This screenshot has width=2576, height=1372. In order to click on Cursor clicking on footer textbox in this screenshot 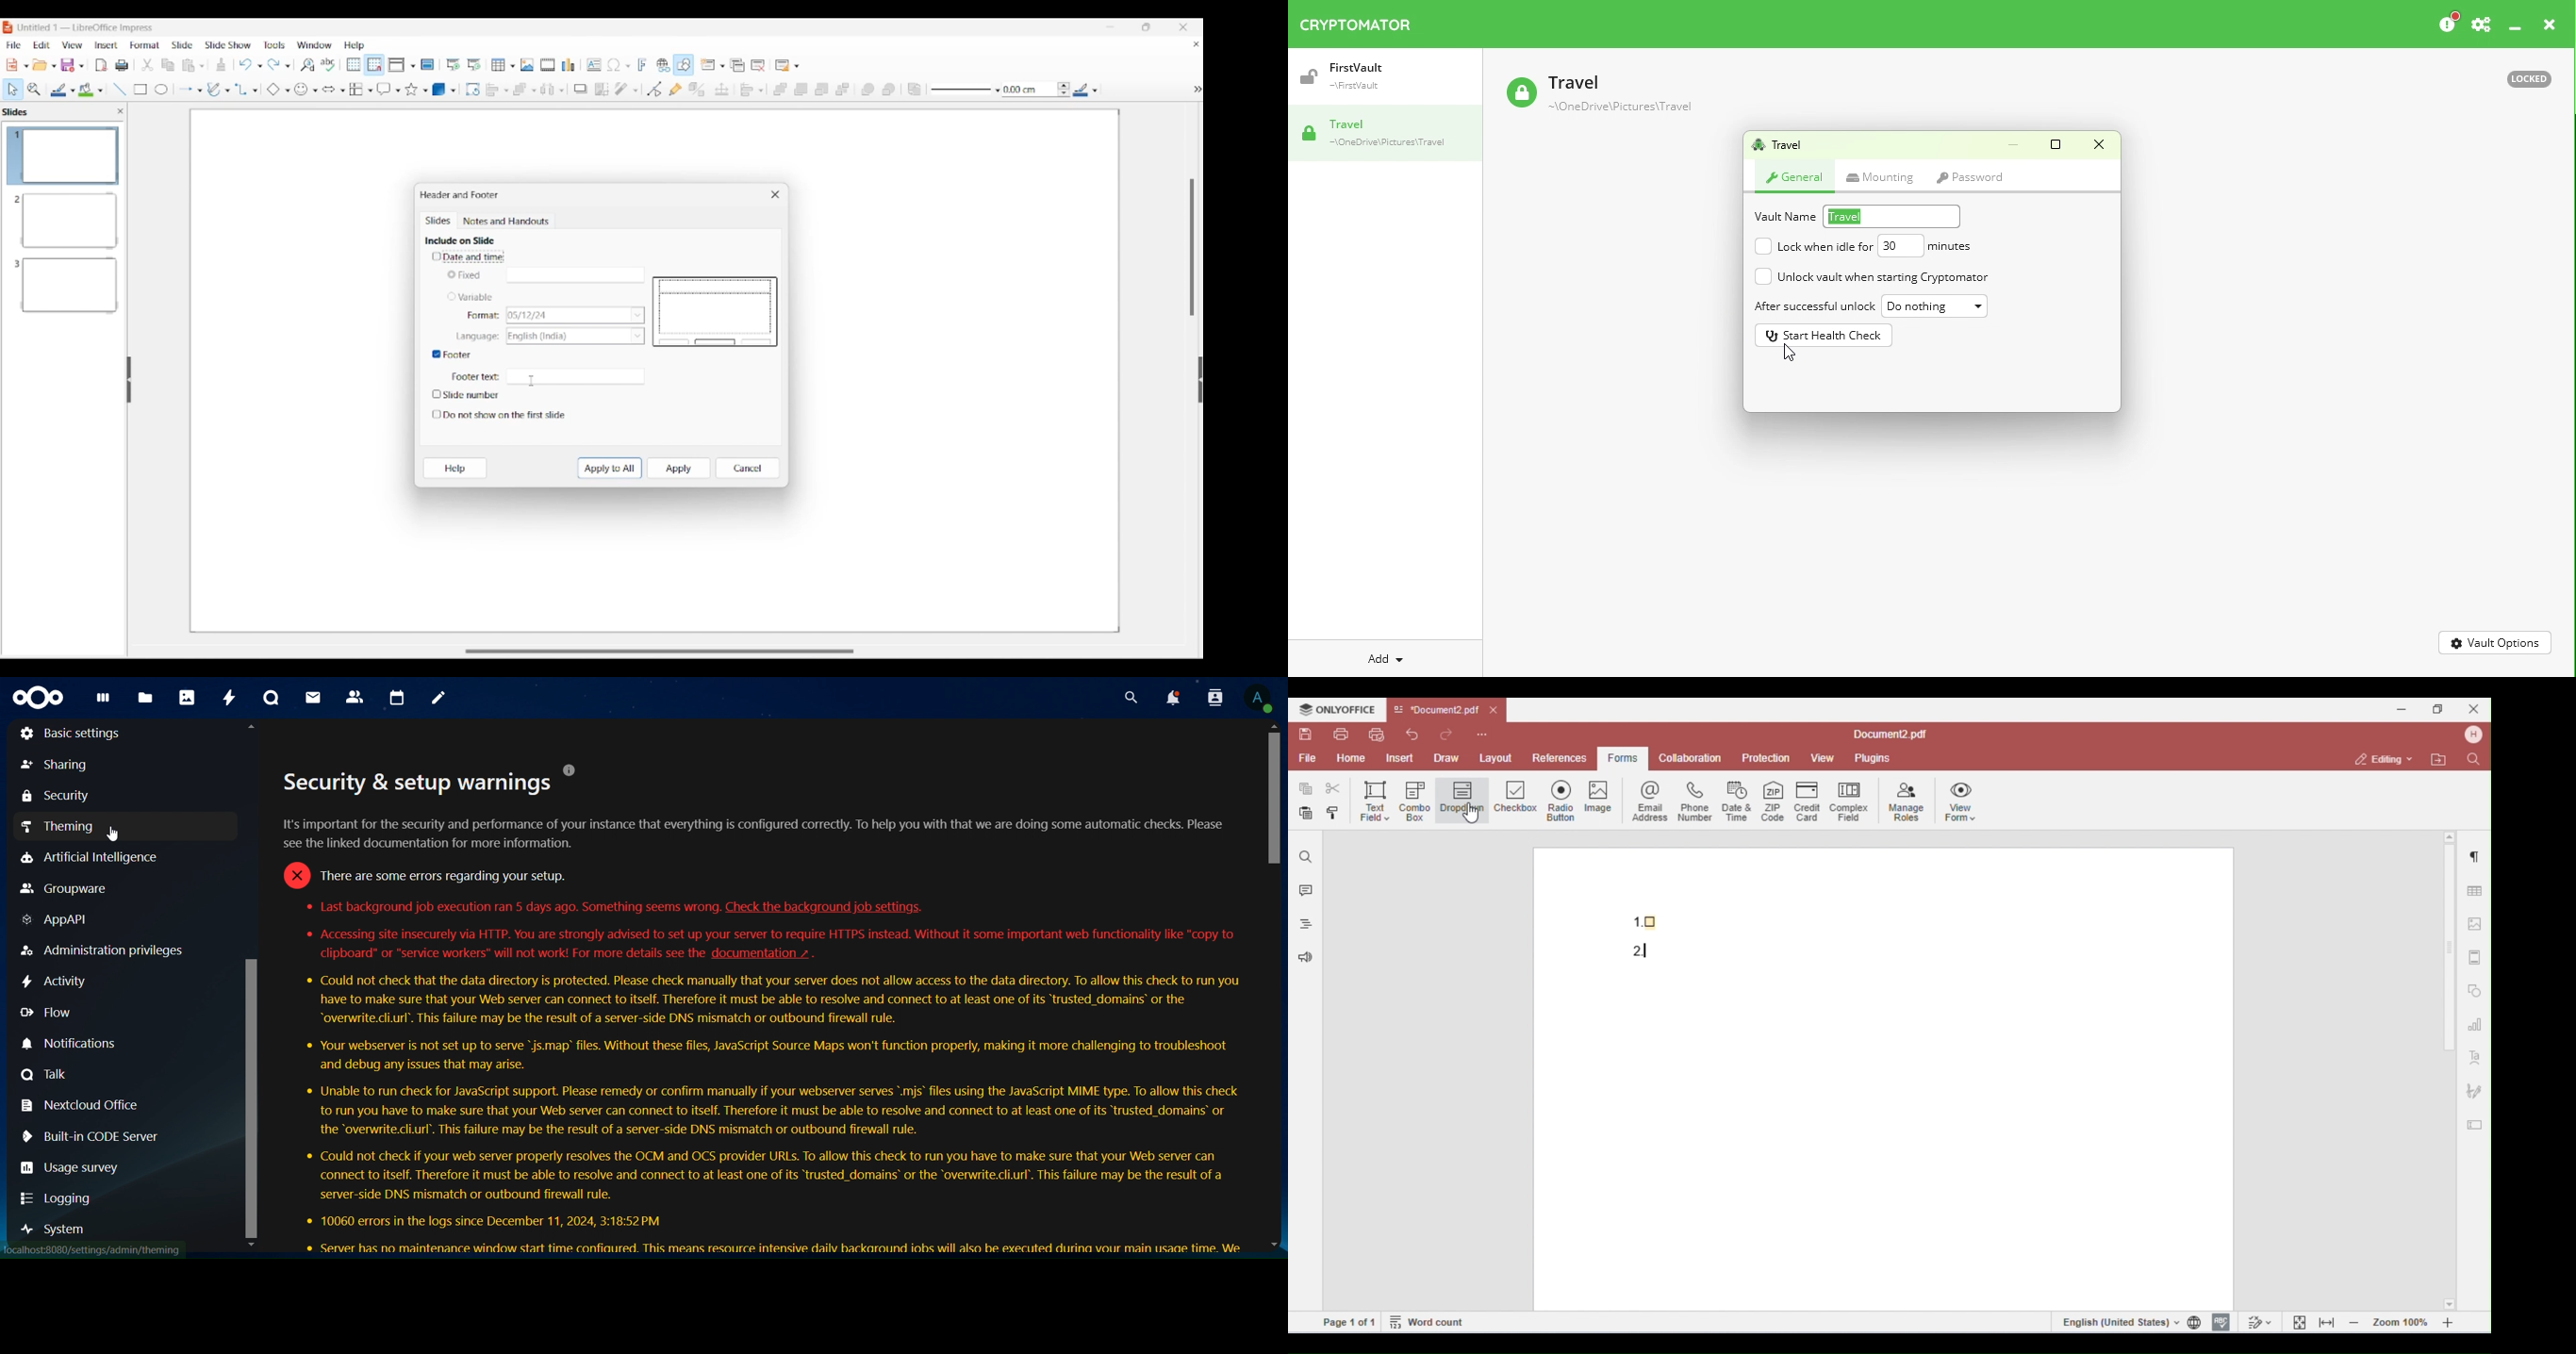, I will do `click(532, 380)`.